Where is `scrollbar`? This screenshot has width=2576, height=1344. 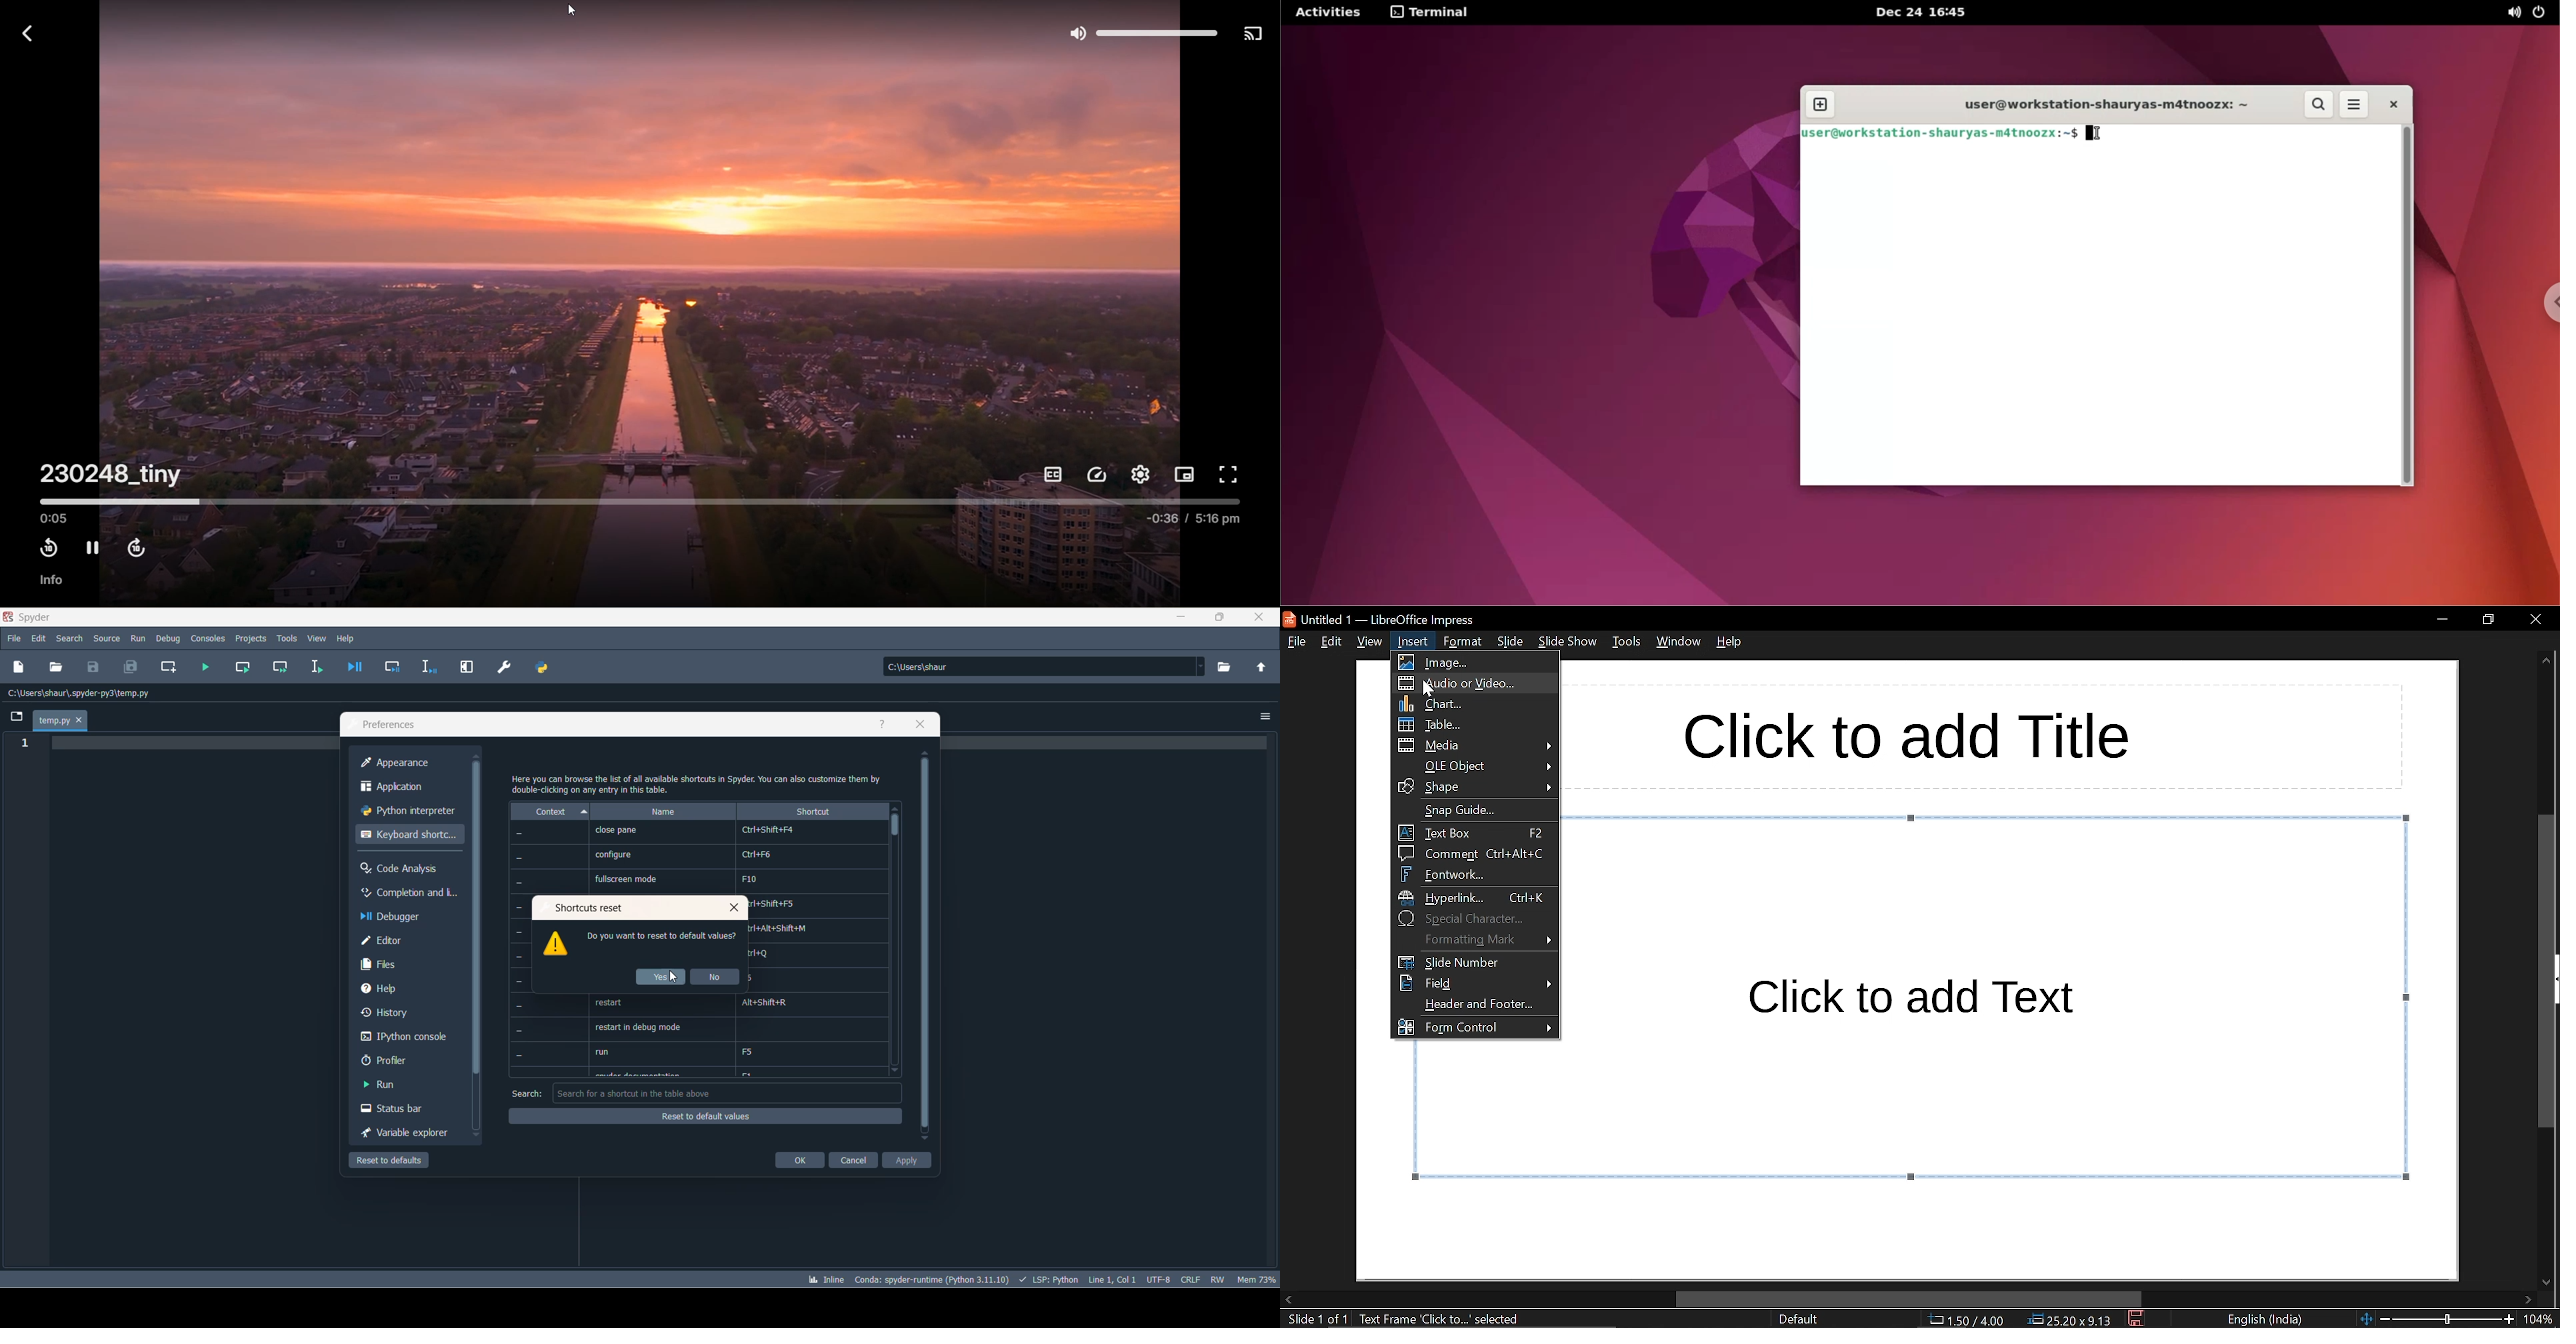
scrollbar is located at coordinates (475, 922).